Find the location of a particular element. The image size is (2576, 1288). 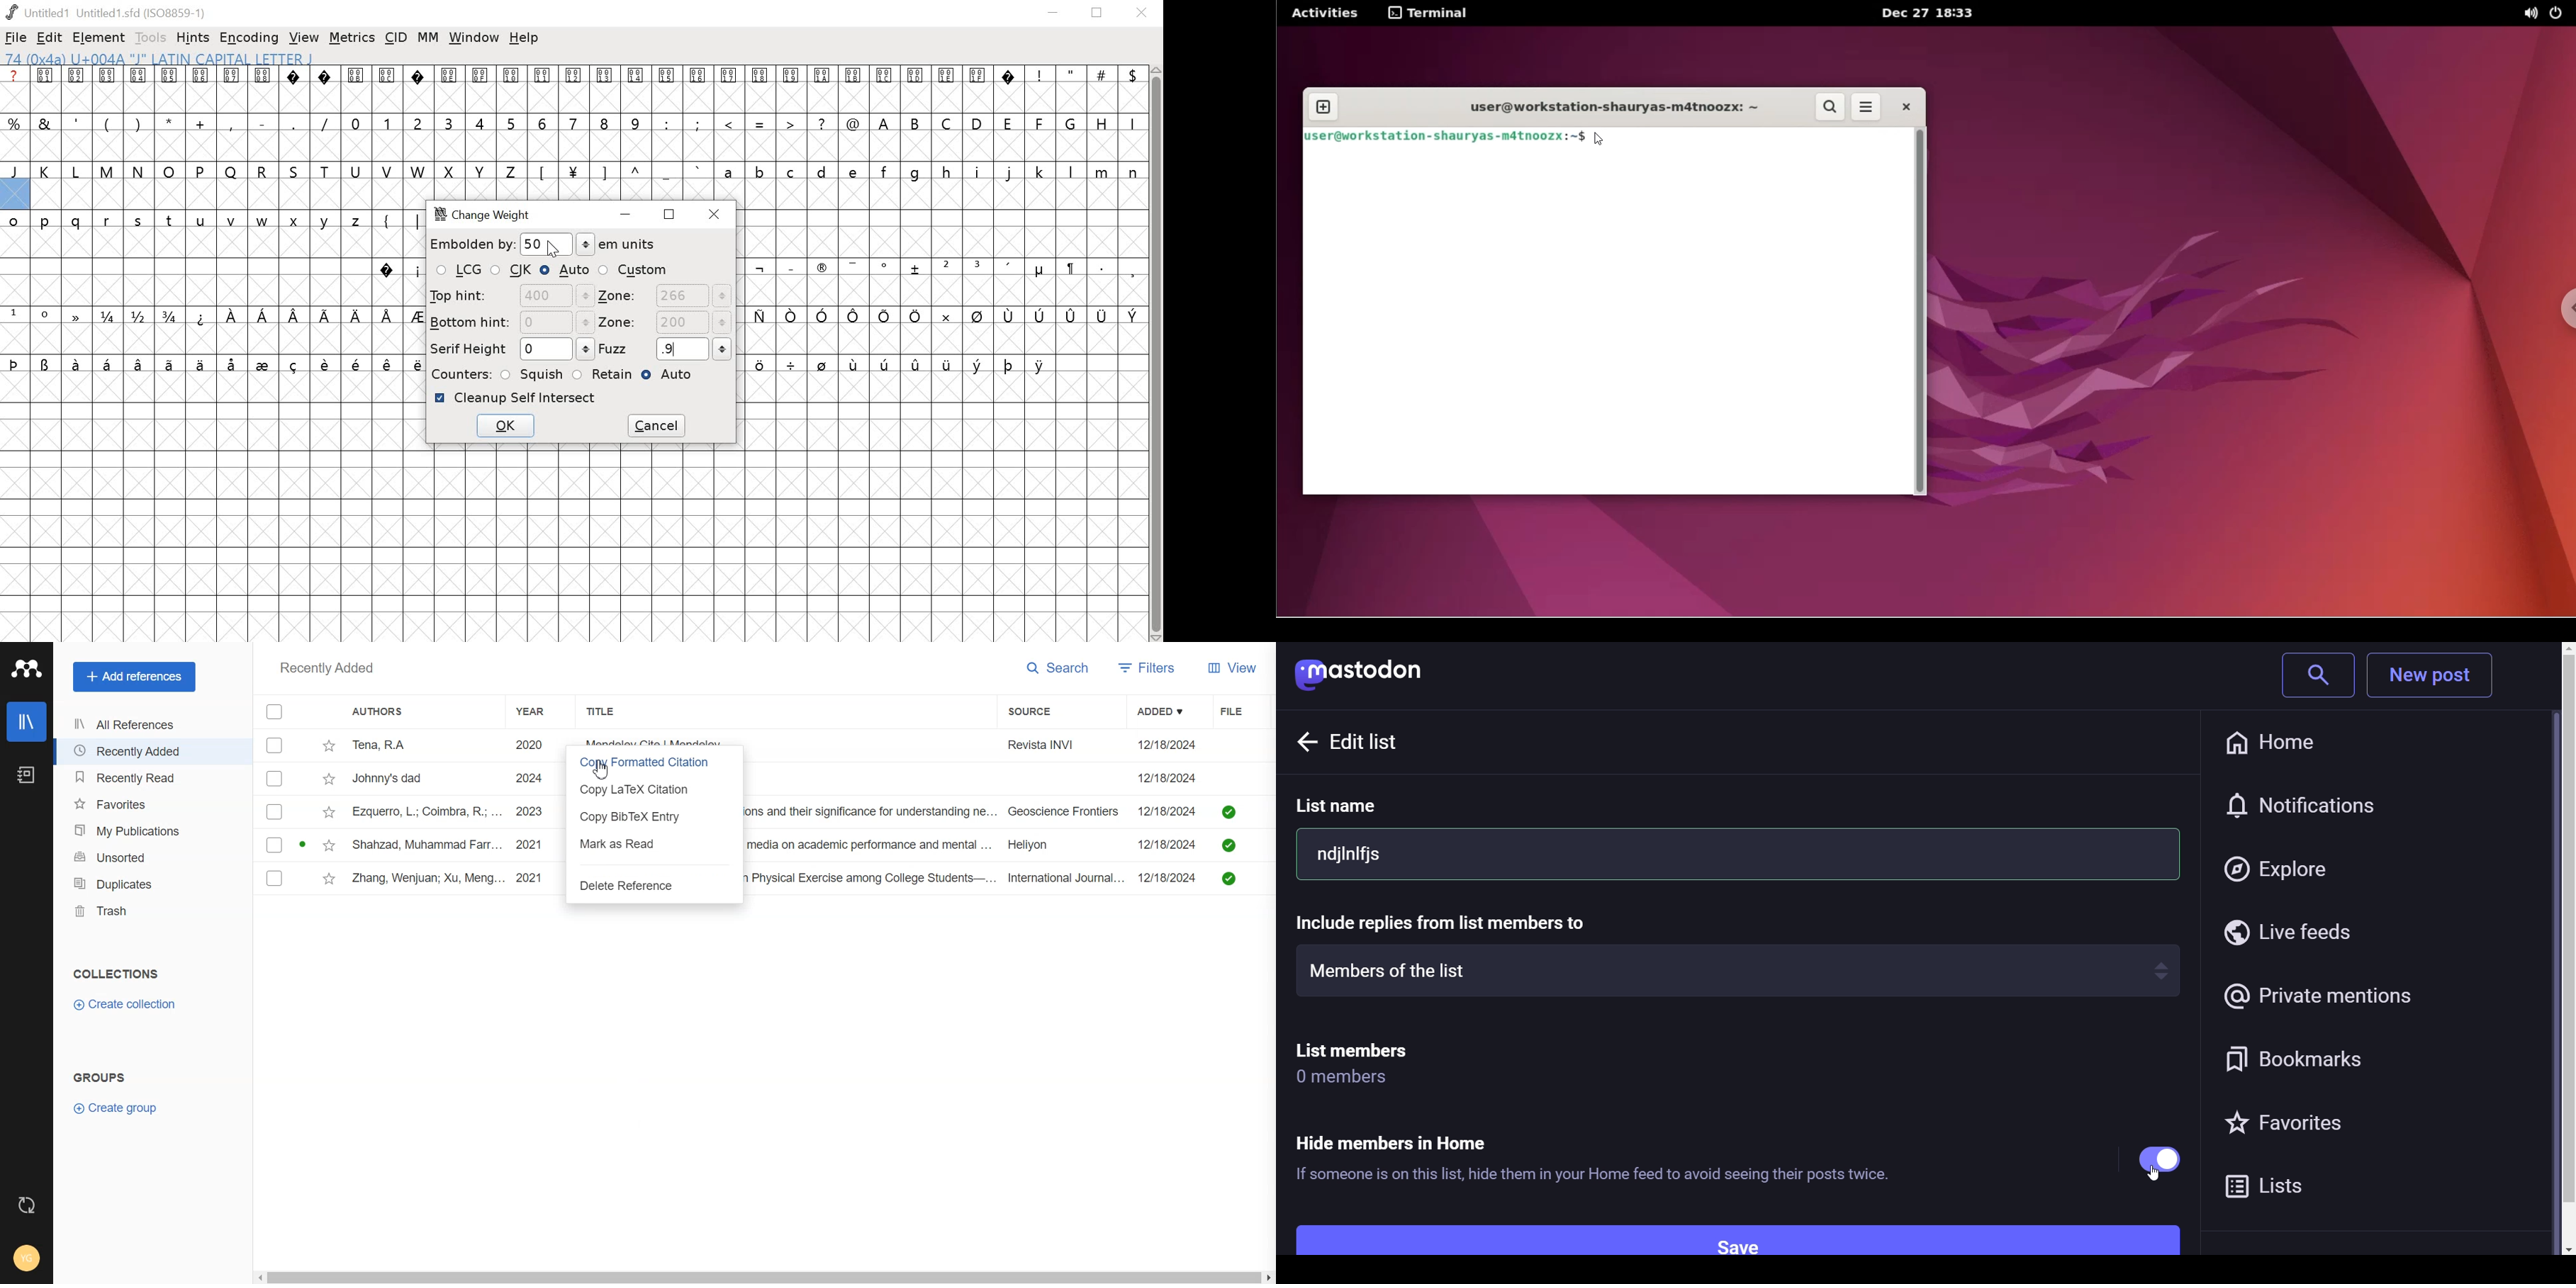

fractions is located at coordinates (142, 317).